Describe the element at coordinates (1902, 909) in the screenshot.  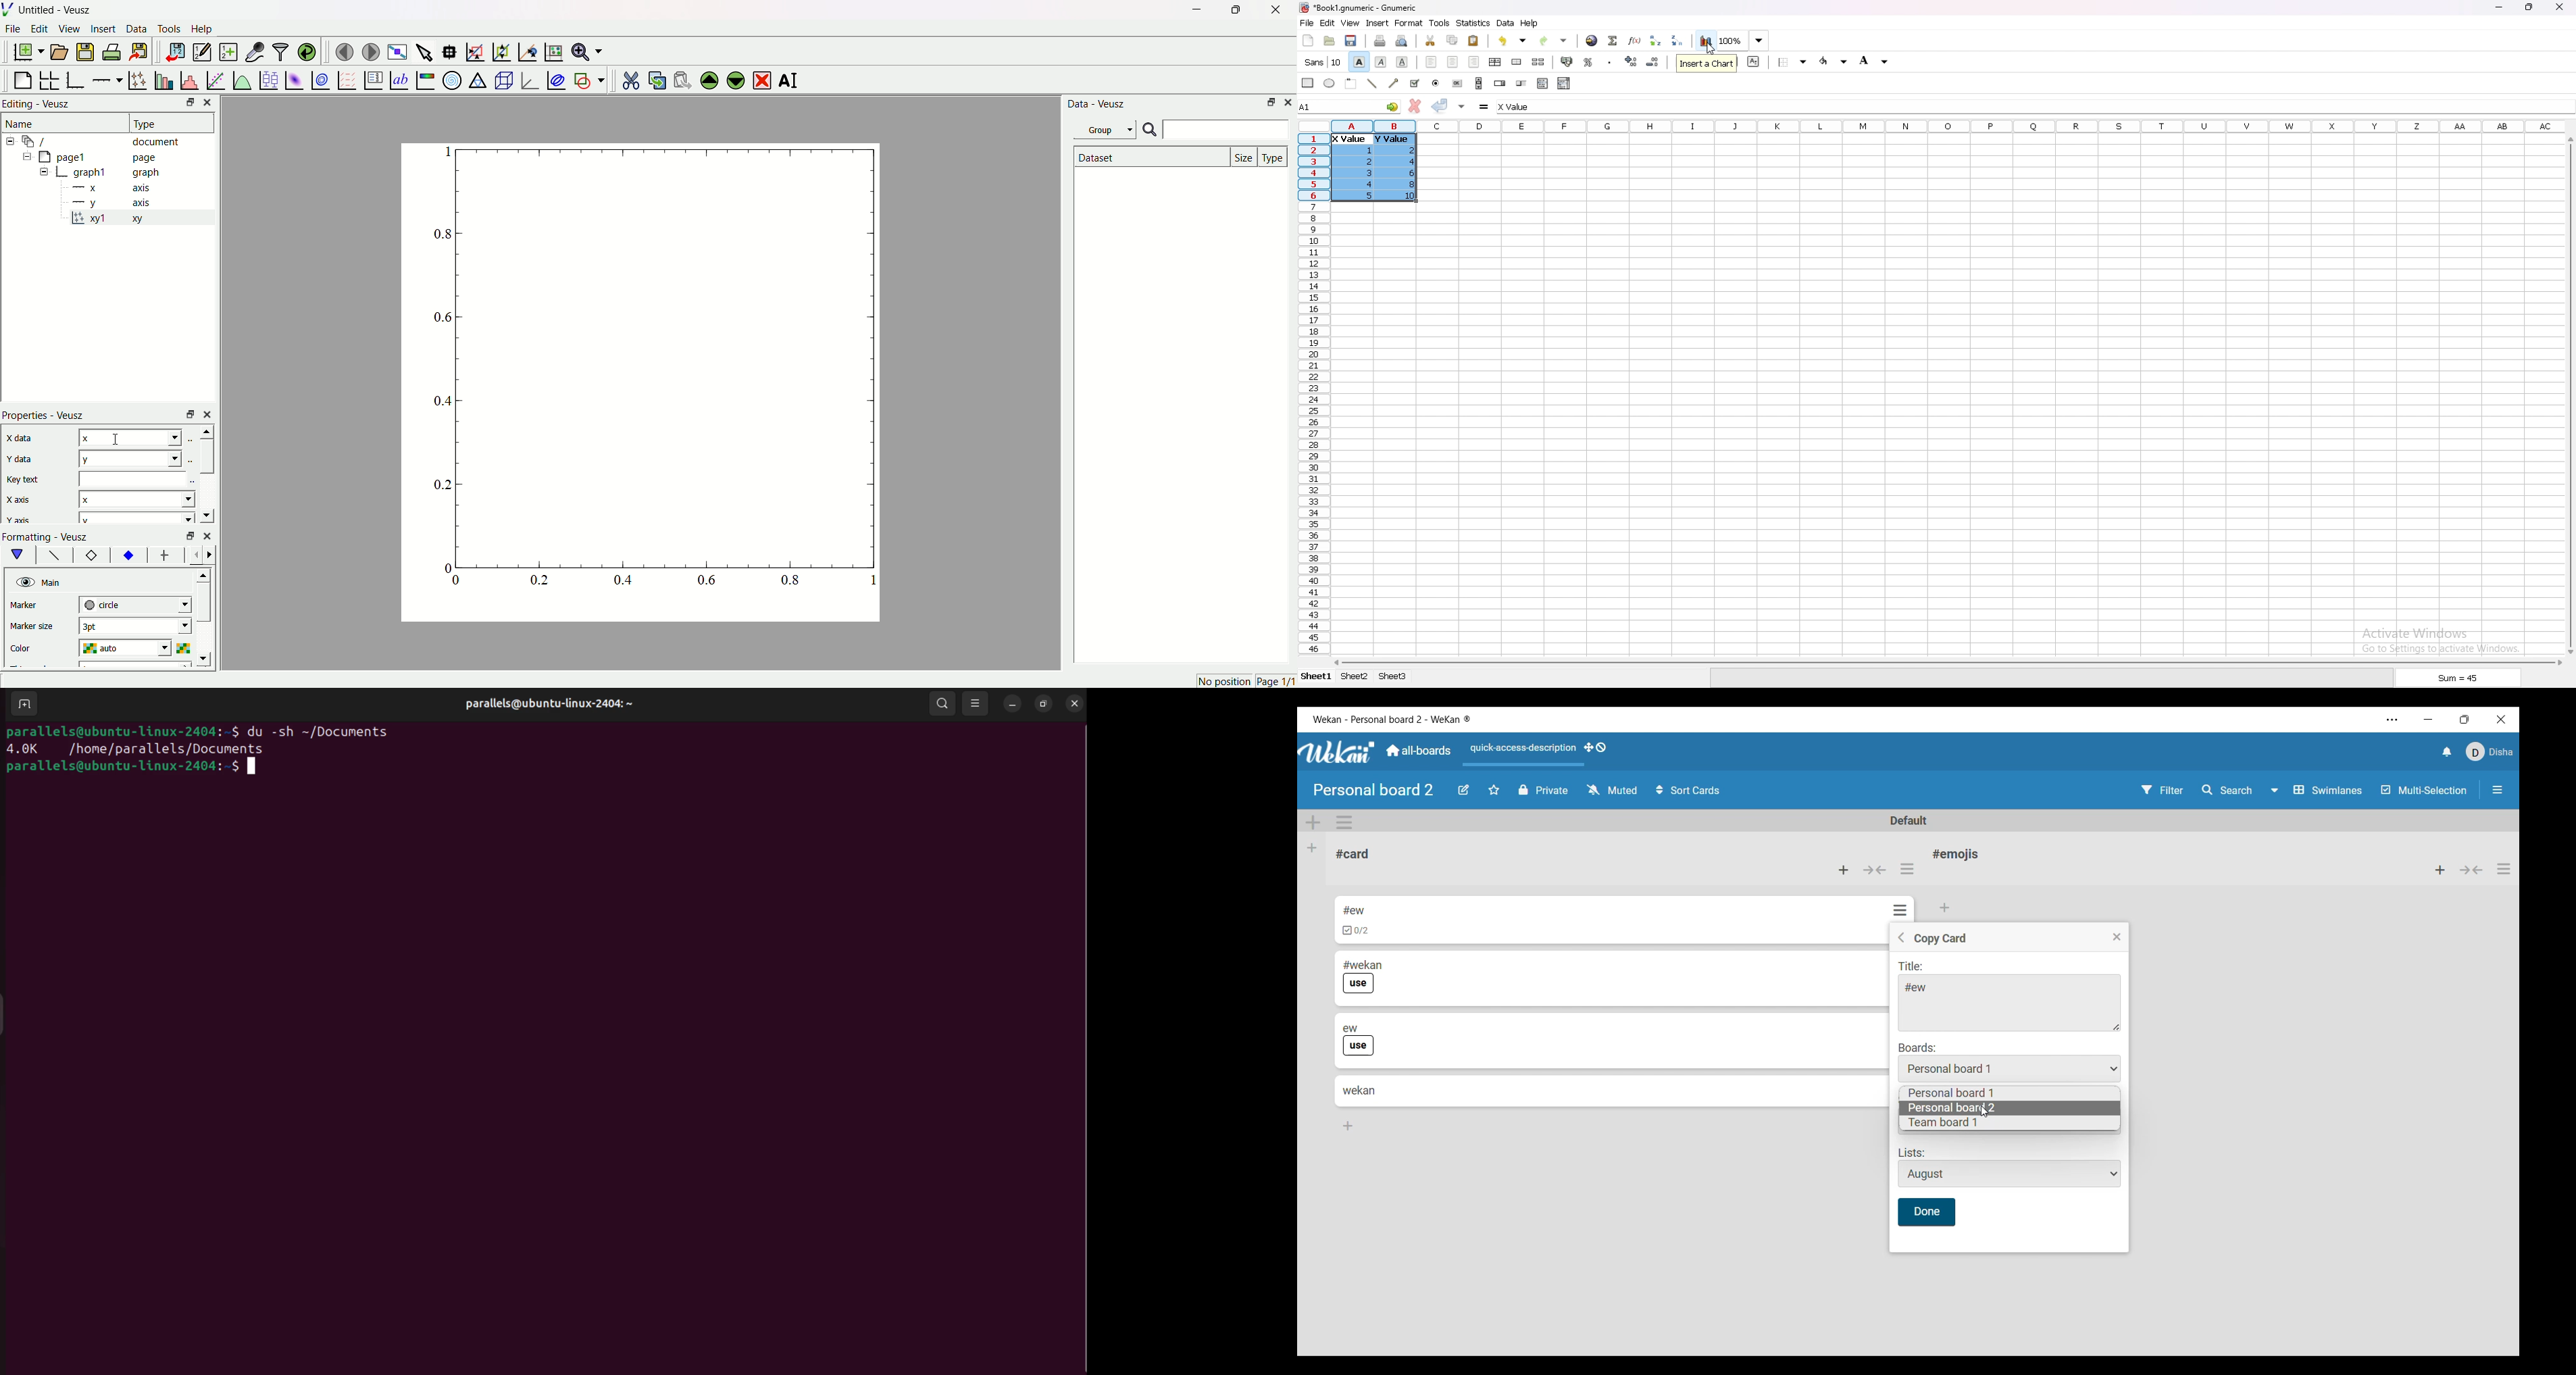
I see `Options` at that location.